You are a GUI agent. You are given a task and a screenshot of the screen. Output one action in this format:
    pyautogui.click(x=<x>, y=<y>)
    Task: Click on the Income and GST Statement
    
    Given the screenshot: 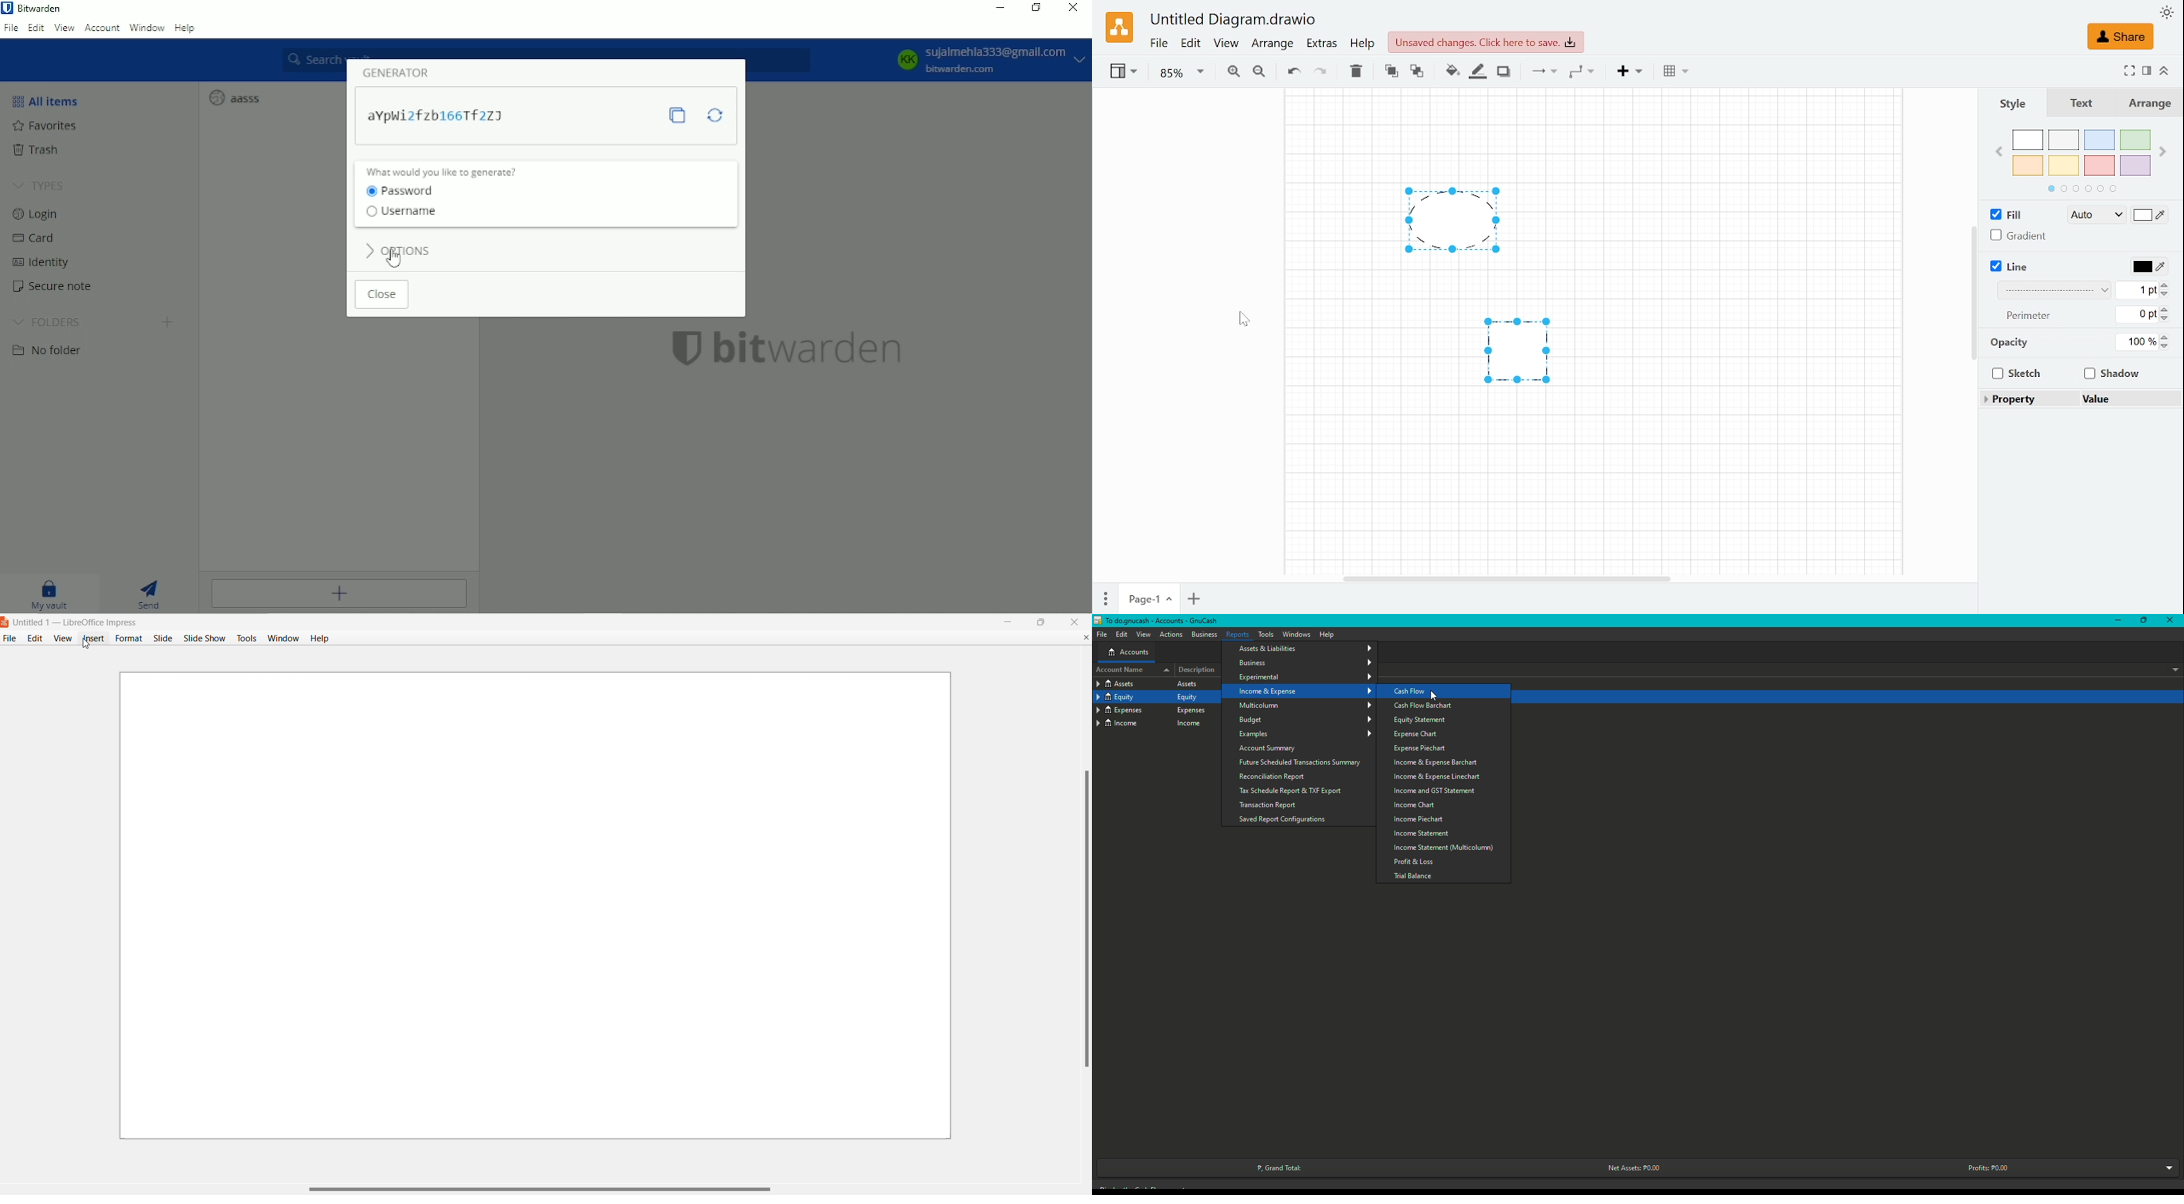 What is the action you would take?
    pyautogui.click(x=1436, y=791)
    